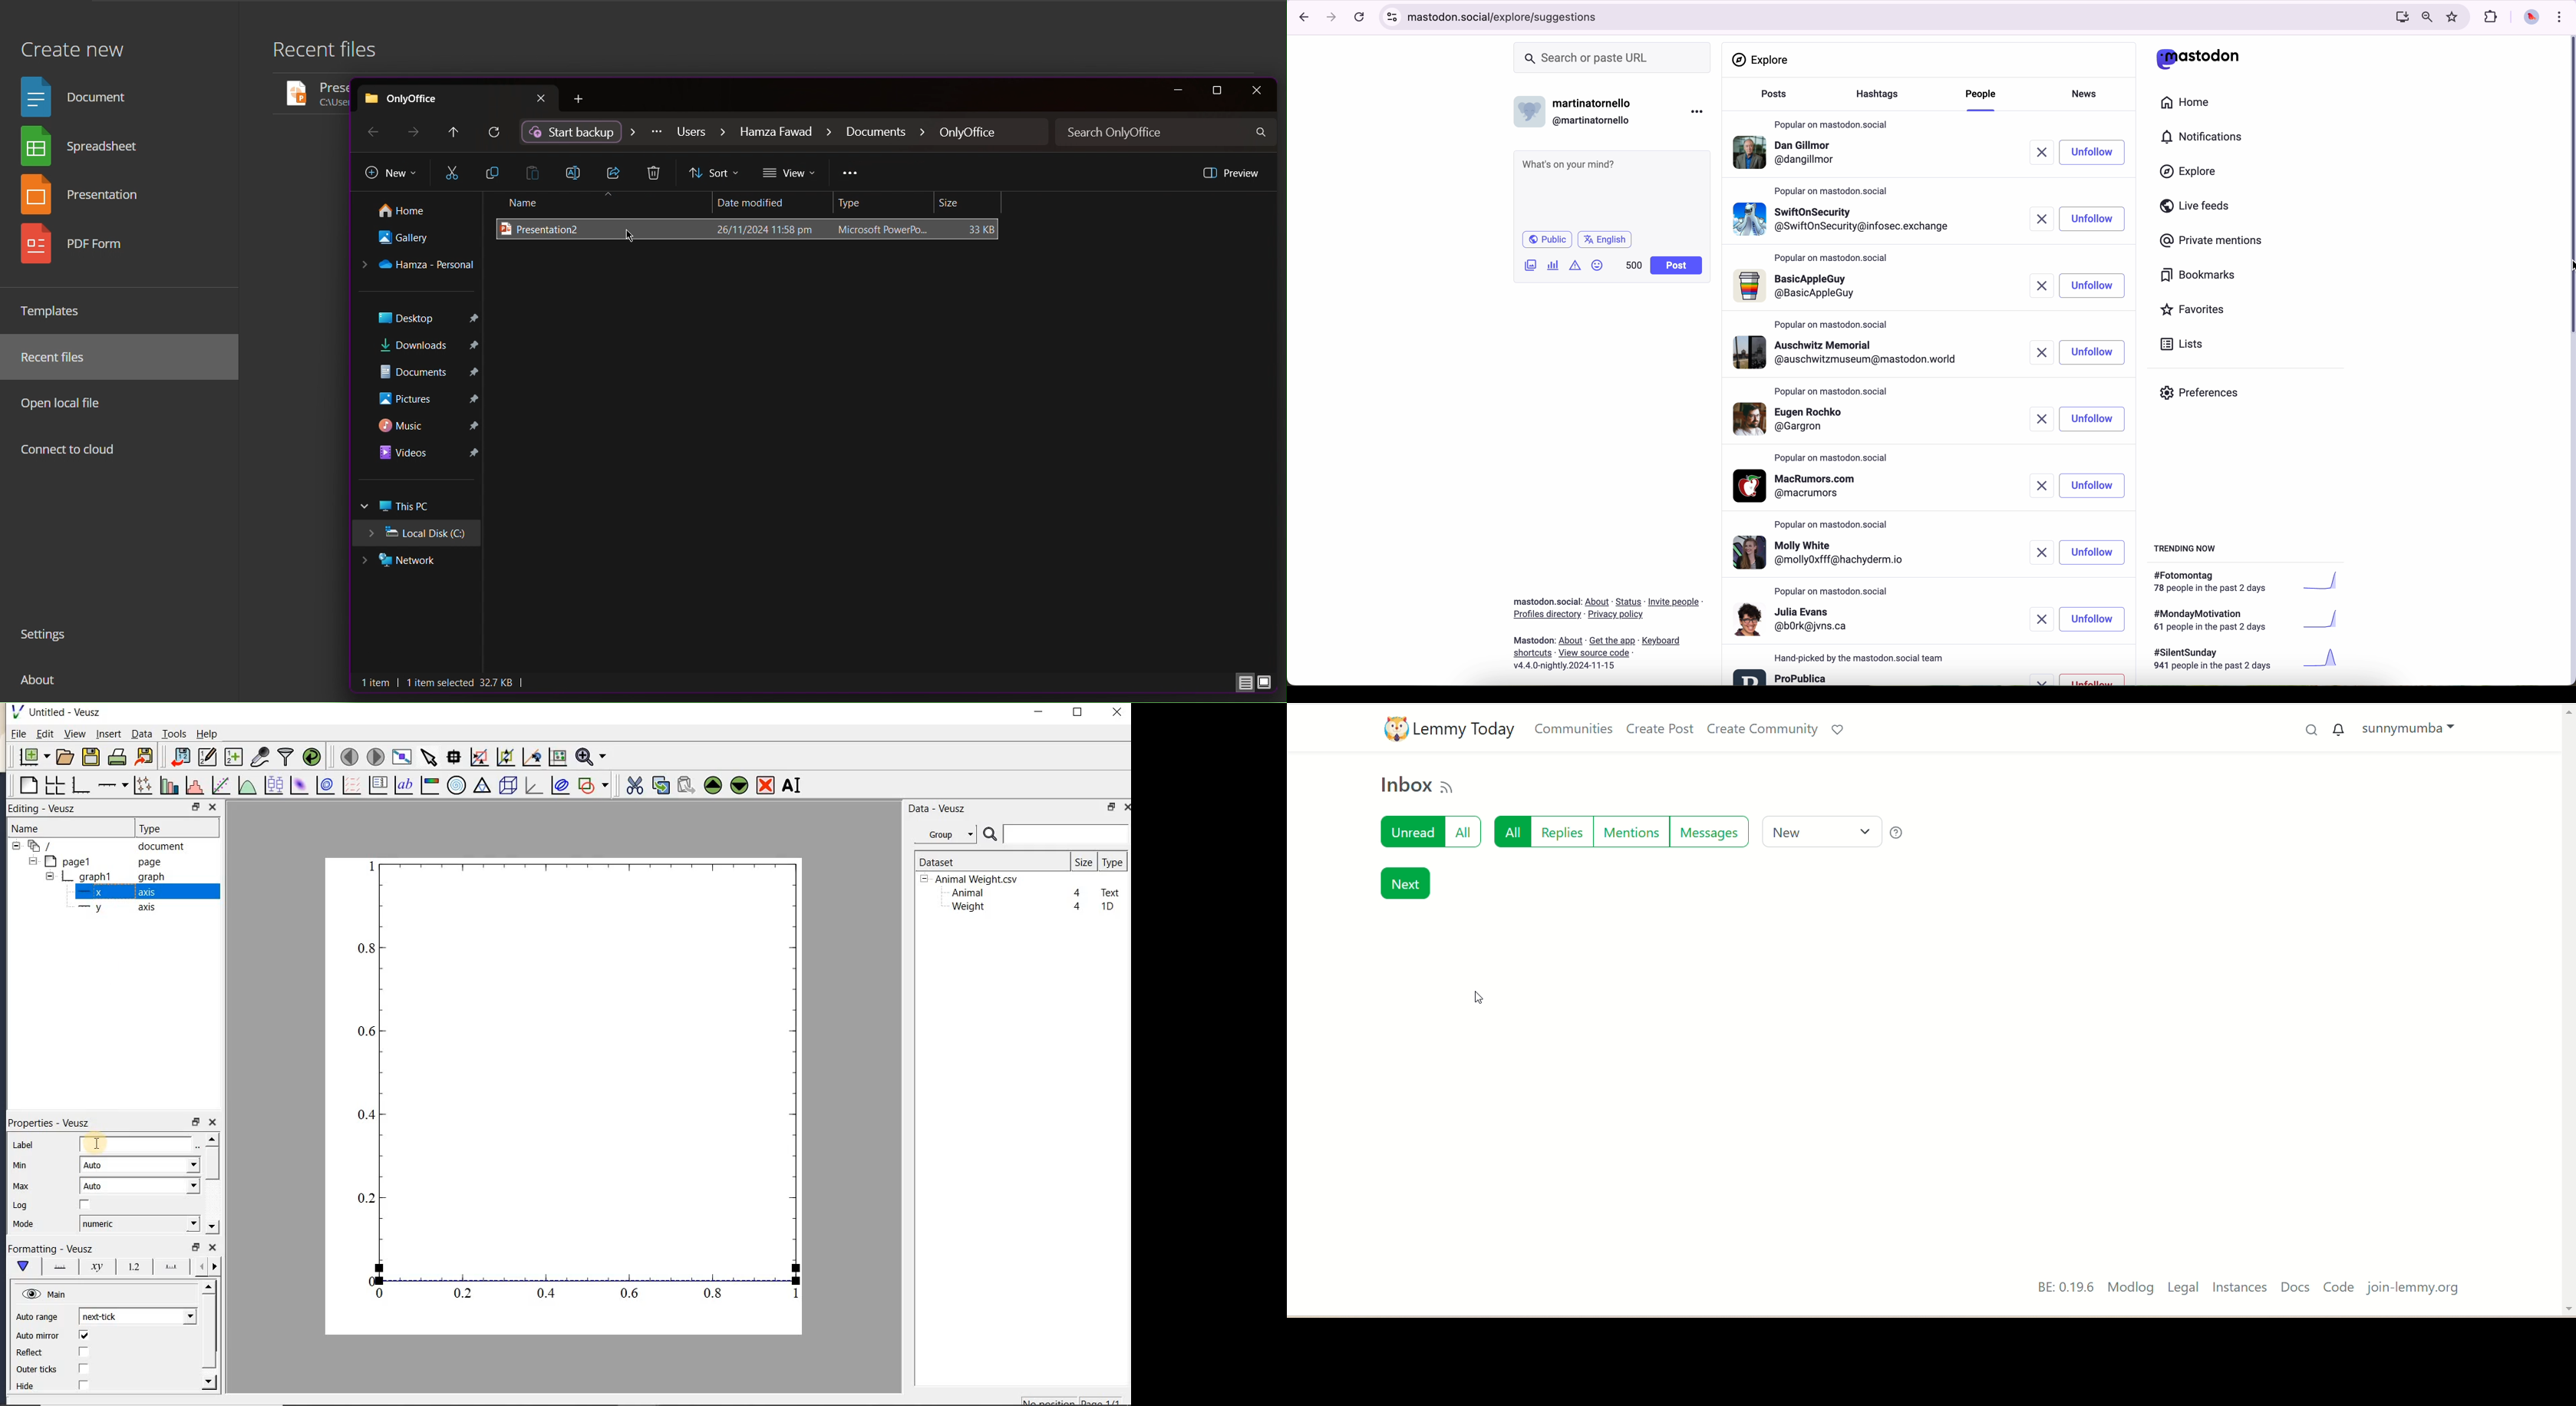 The width and height of the screenshot is (2576, 1428). What do you see at coordinates (2244, 620) in the screenshot?
I see `#mondaymotivation` at bounding box center [2244, 620].